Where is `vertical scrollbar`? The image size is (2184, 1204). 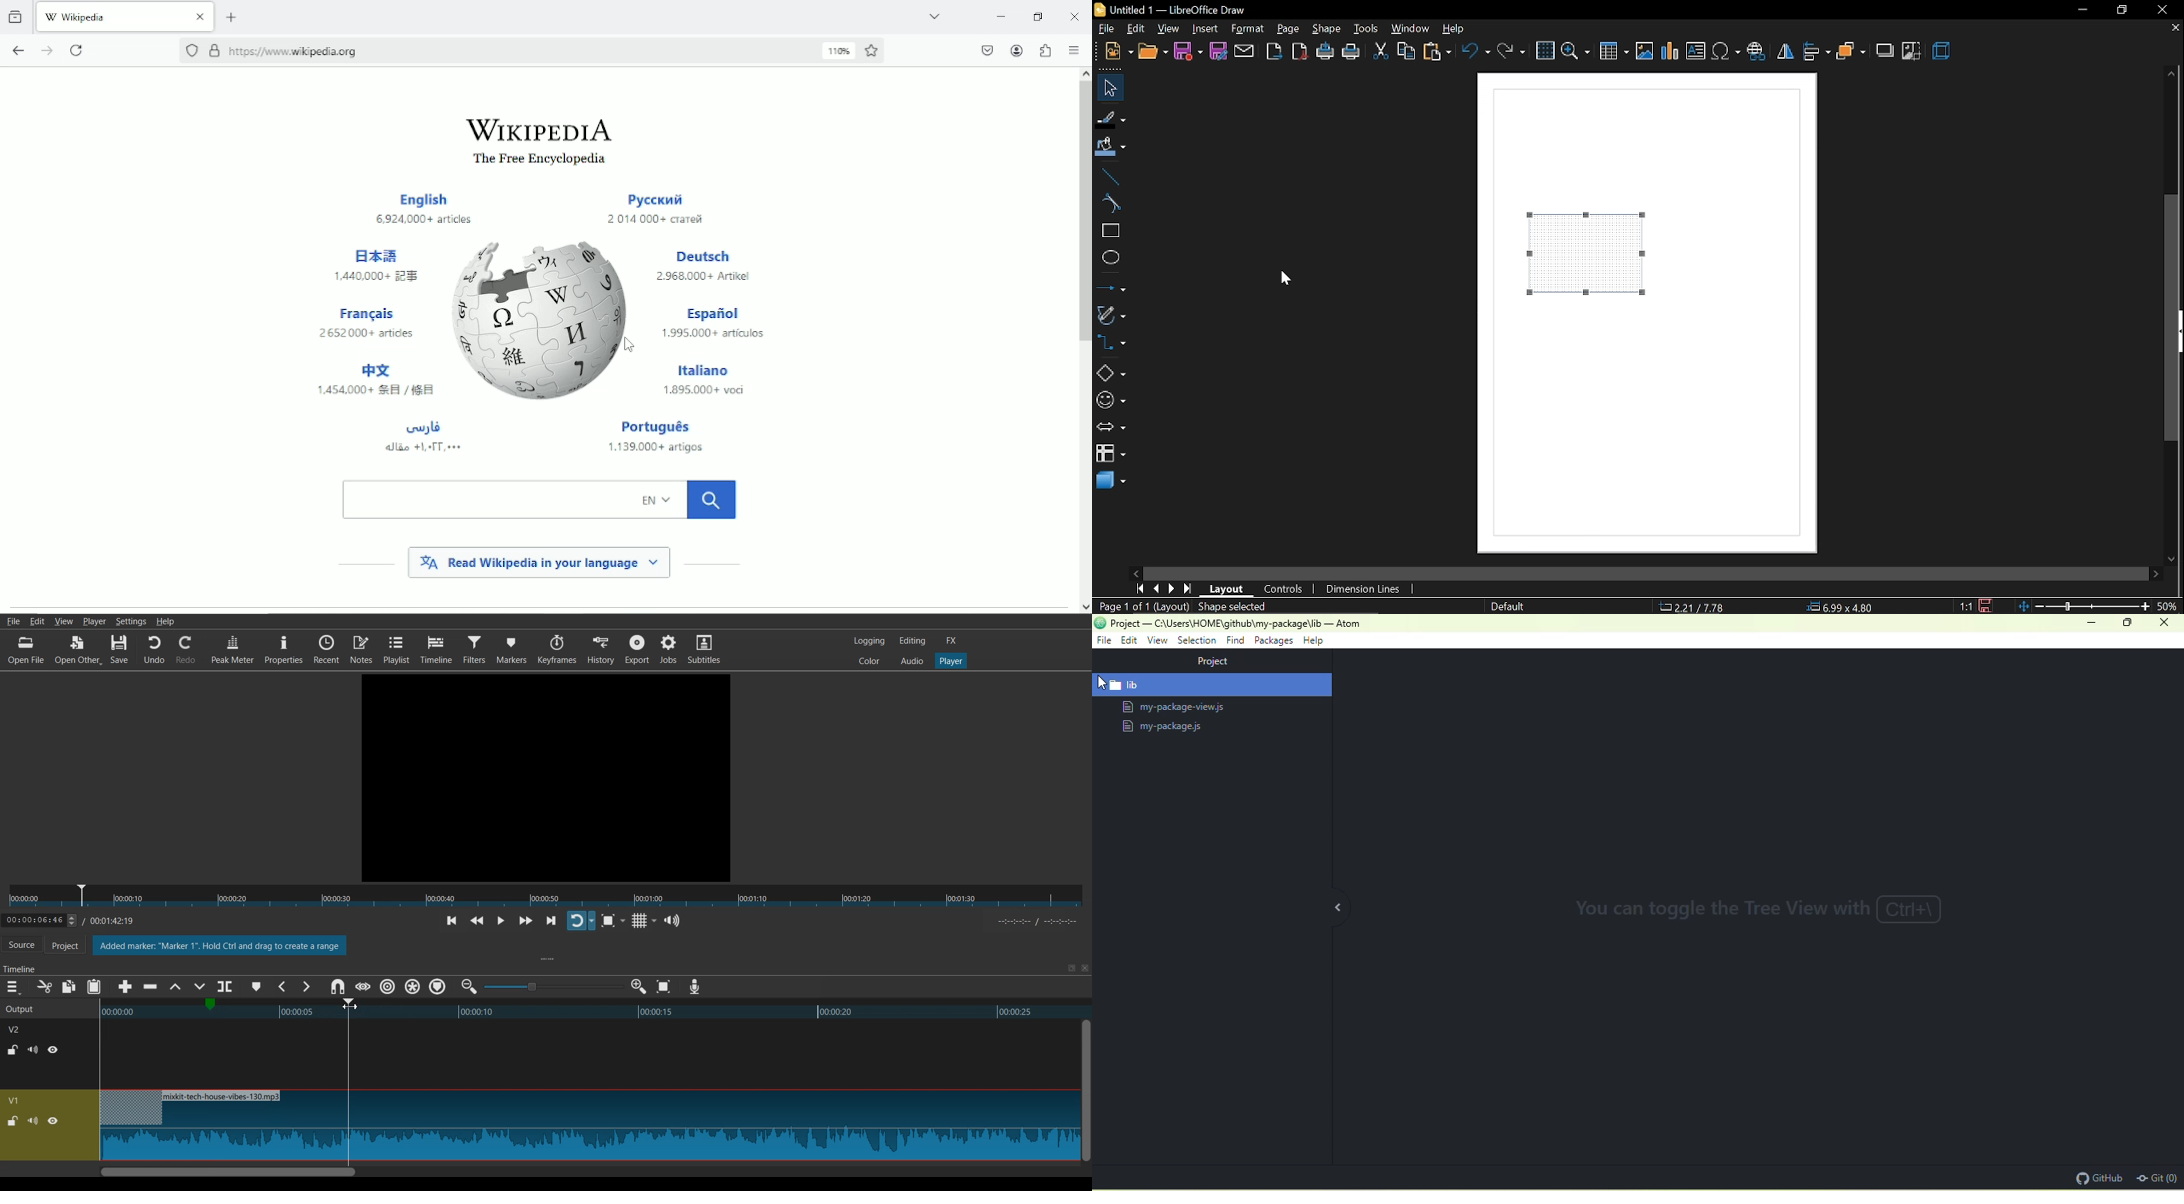
vertical scrollbar is located at coordinates (1083, 214).